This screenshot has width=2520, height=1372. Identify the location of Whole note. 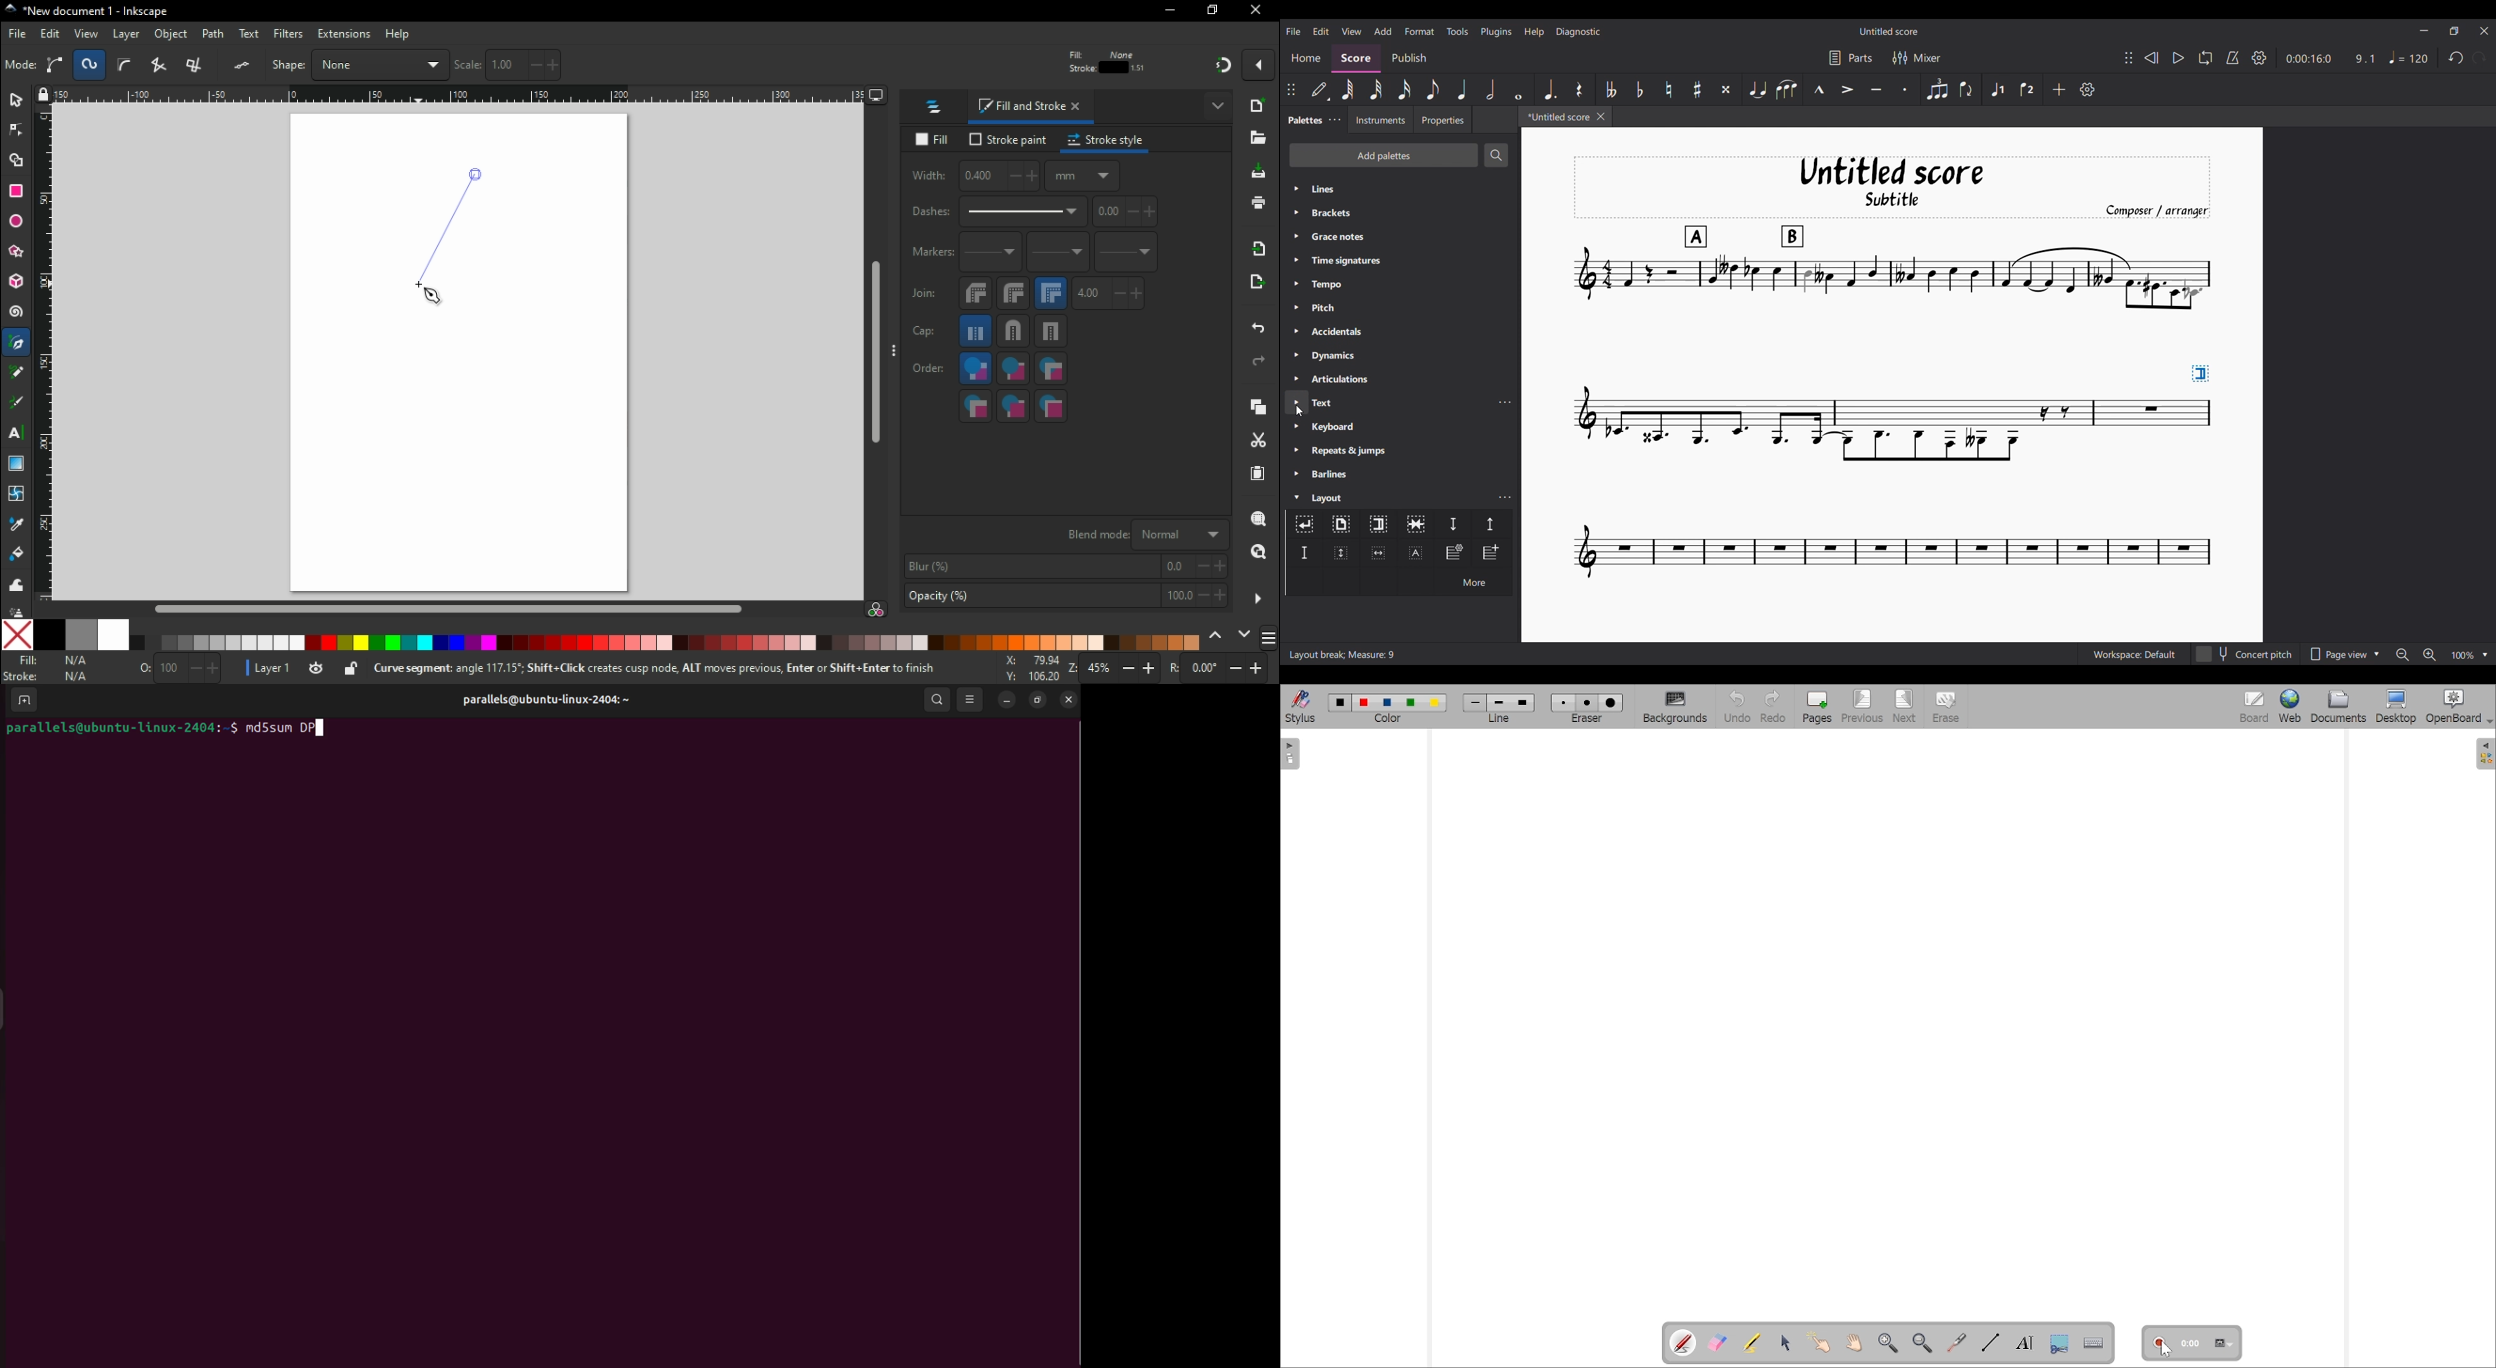
(1519, 89).